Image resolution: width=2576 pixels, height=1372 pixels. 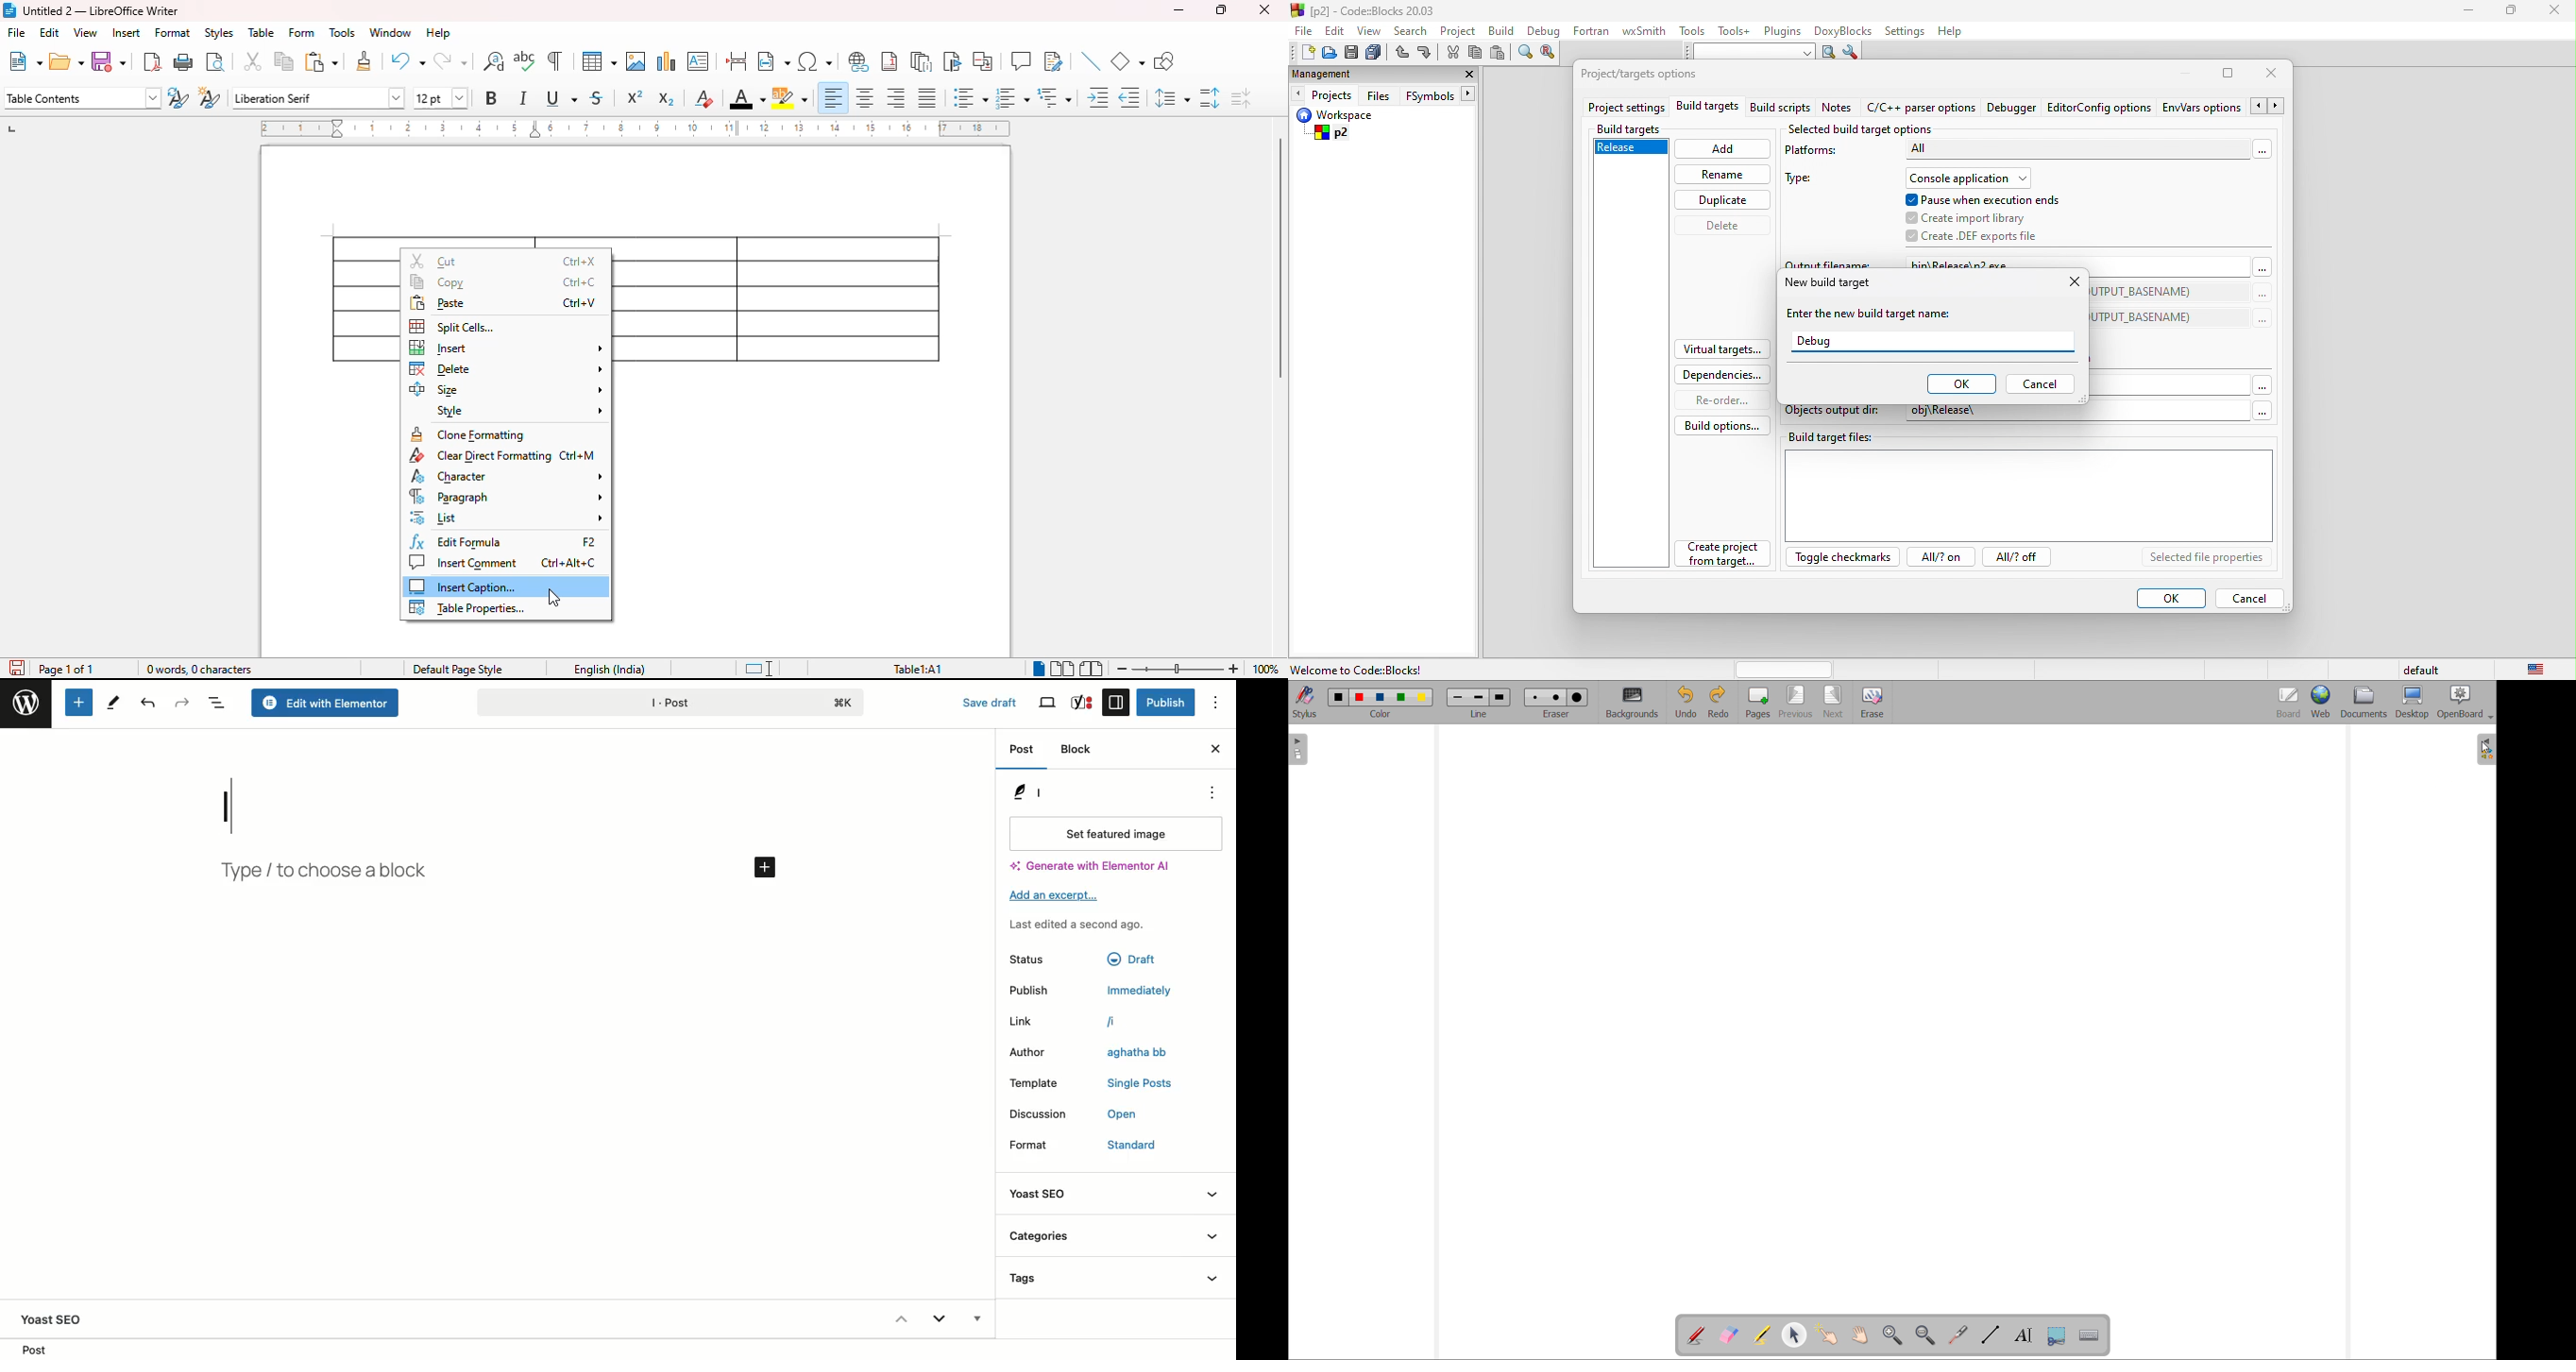 What do you see at coordinates (975, 1321) in the screenshot?
I see `Hidden` at bounding box center [975, 1321].